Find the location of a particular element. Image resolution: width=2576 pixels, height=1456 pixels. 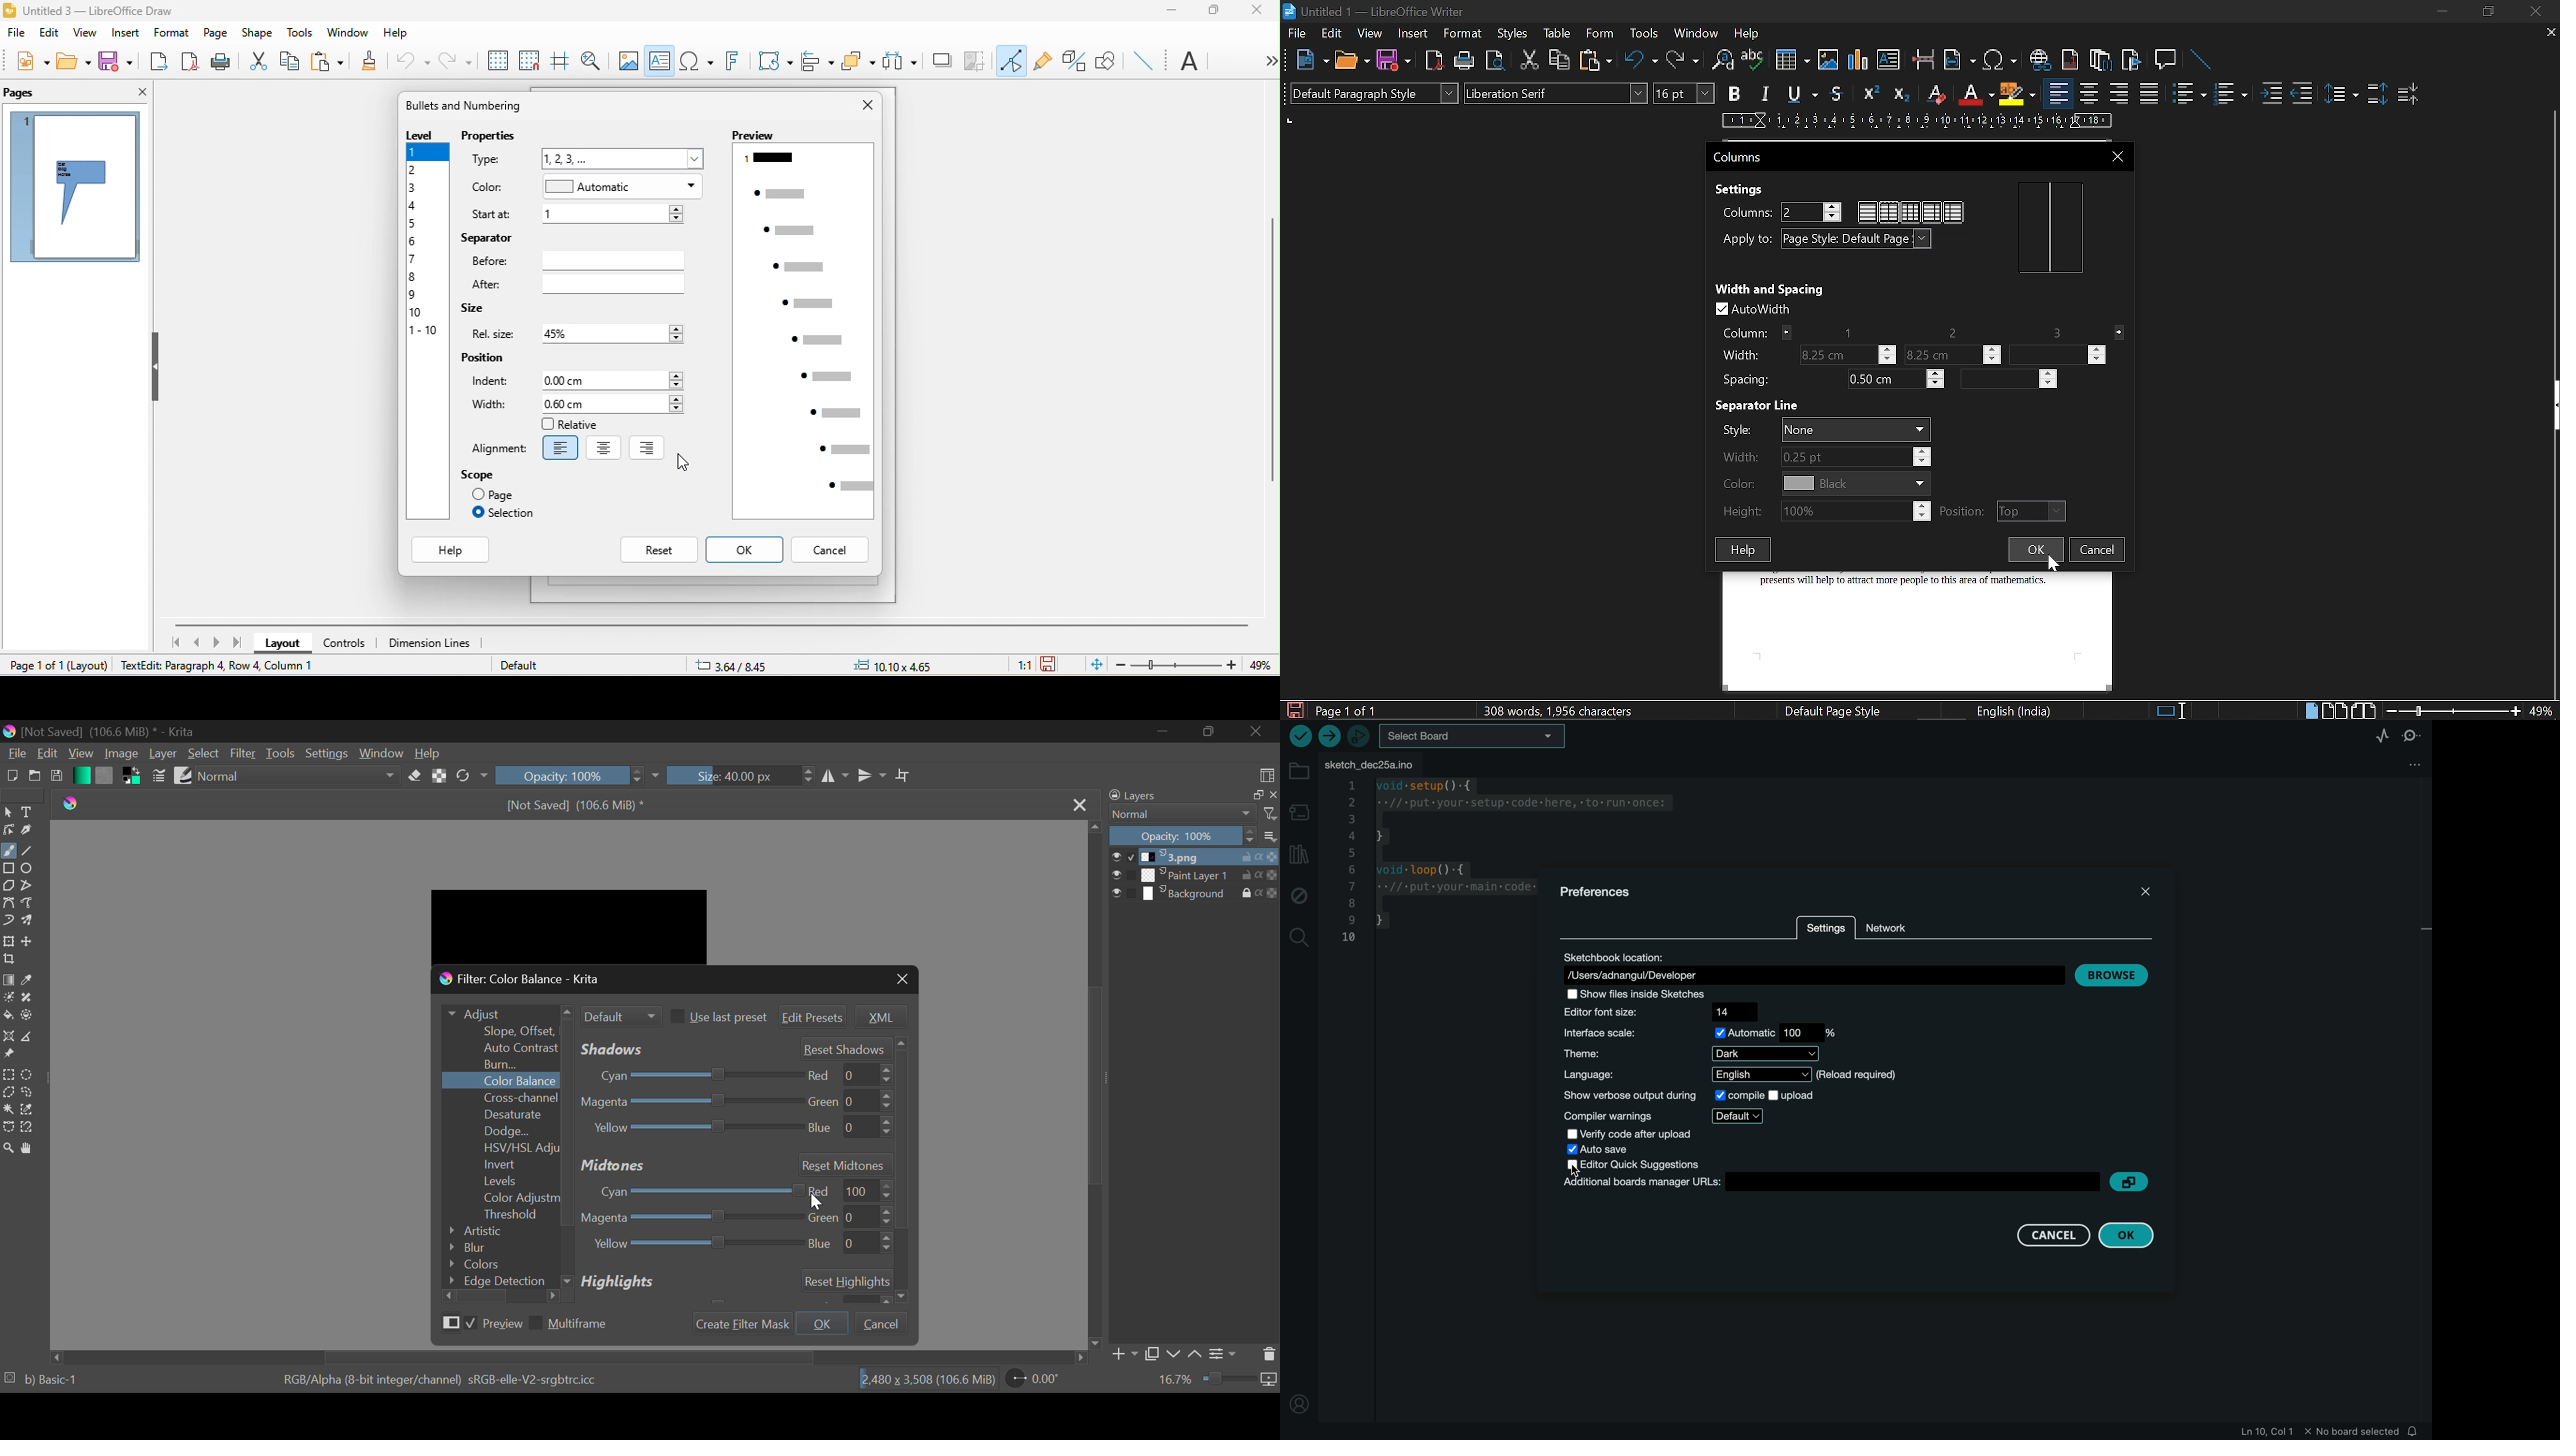

Import as pdf is located at coordinates (1434, 62).